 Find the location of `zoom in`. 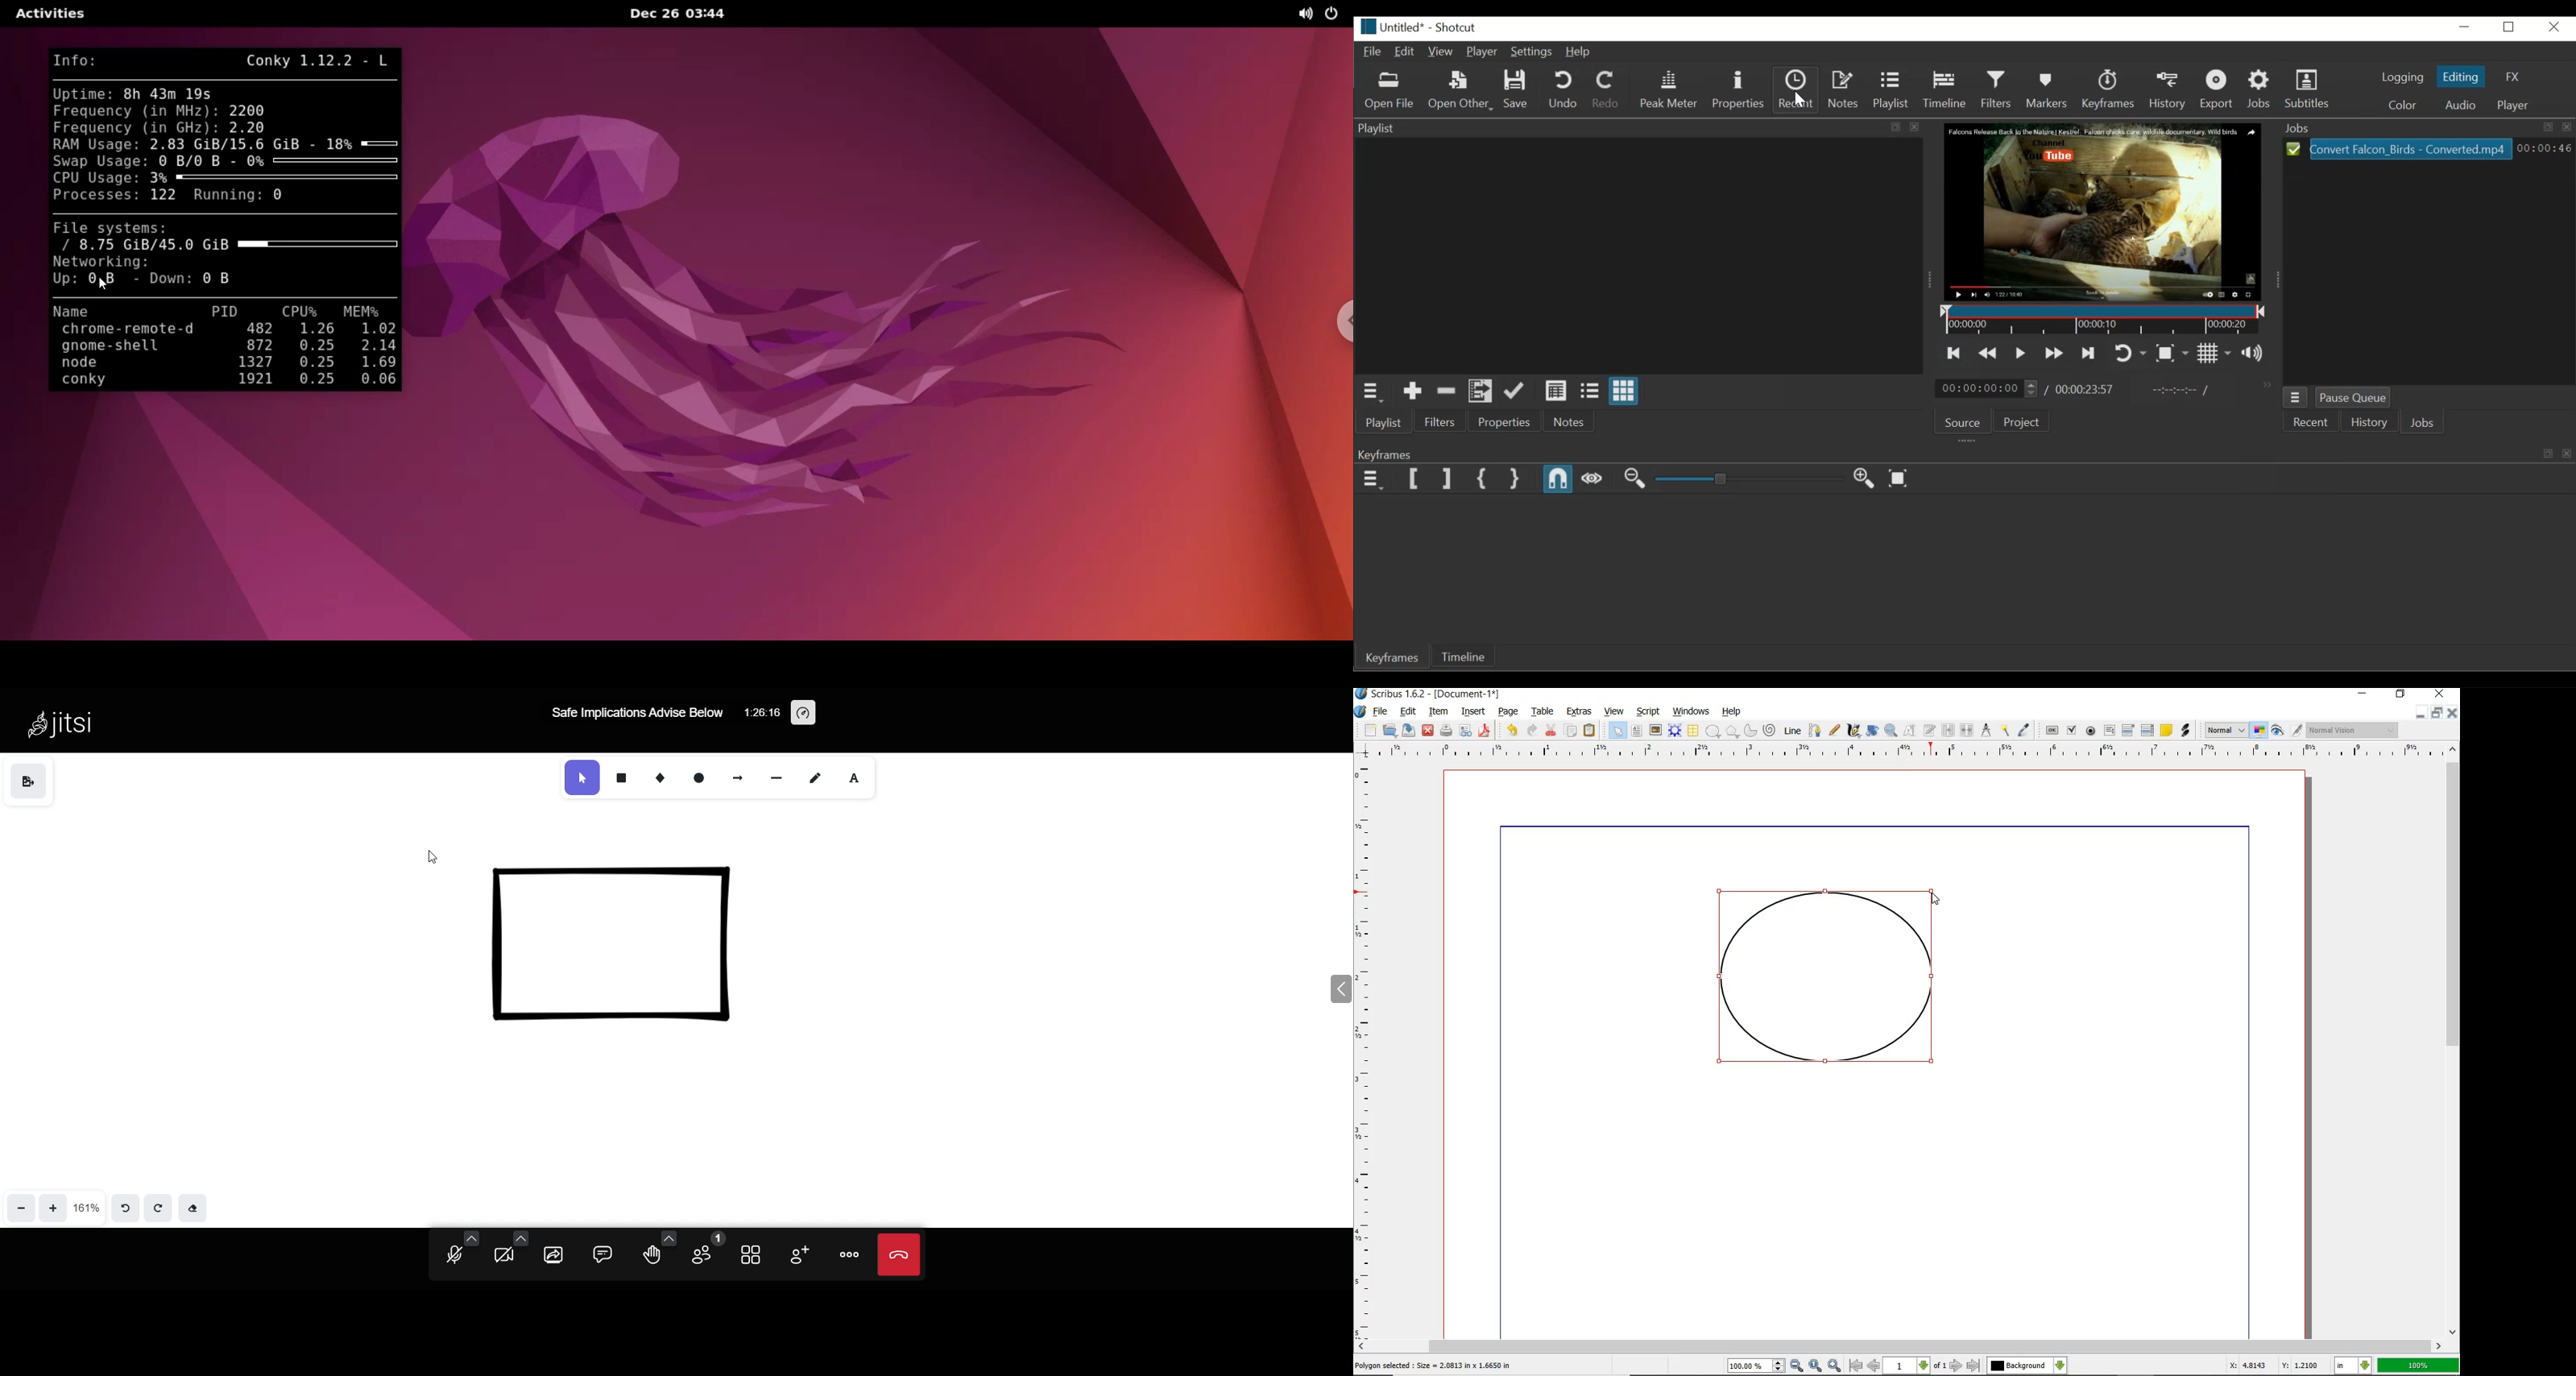

zoom in is located at coordinates (1797, 1366).